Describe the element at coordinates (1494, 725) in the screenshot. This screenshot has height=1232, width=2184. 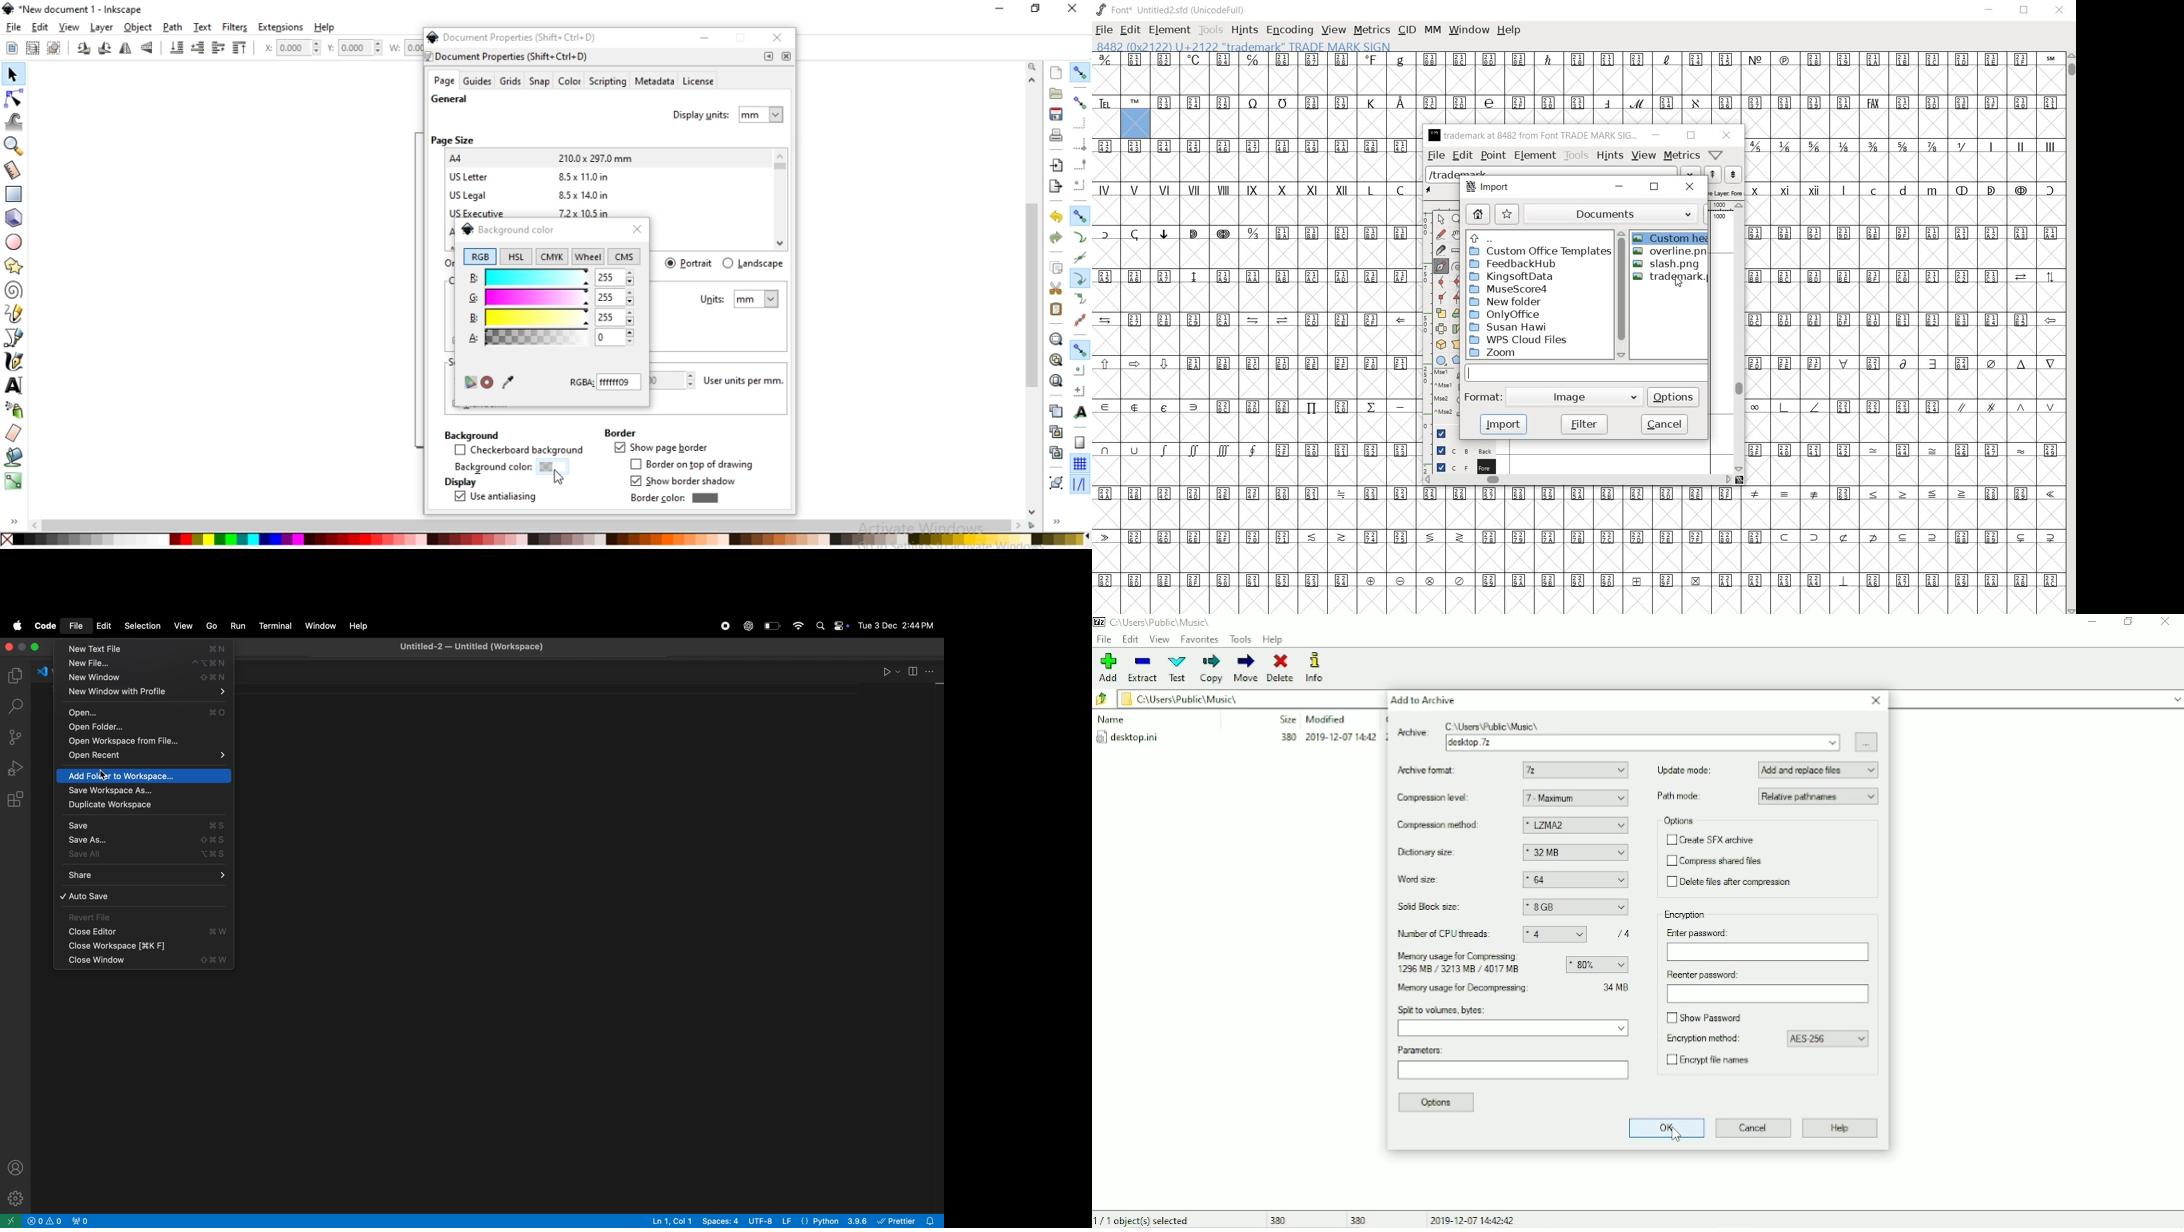
I see `C:\Users Public \Music\` at that location.